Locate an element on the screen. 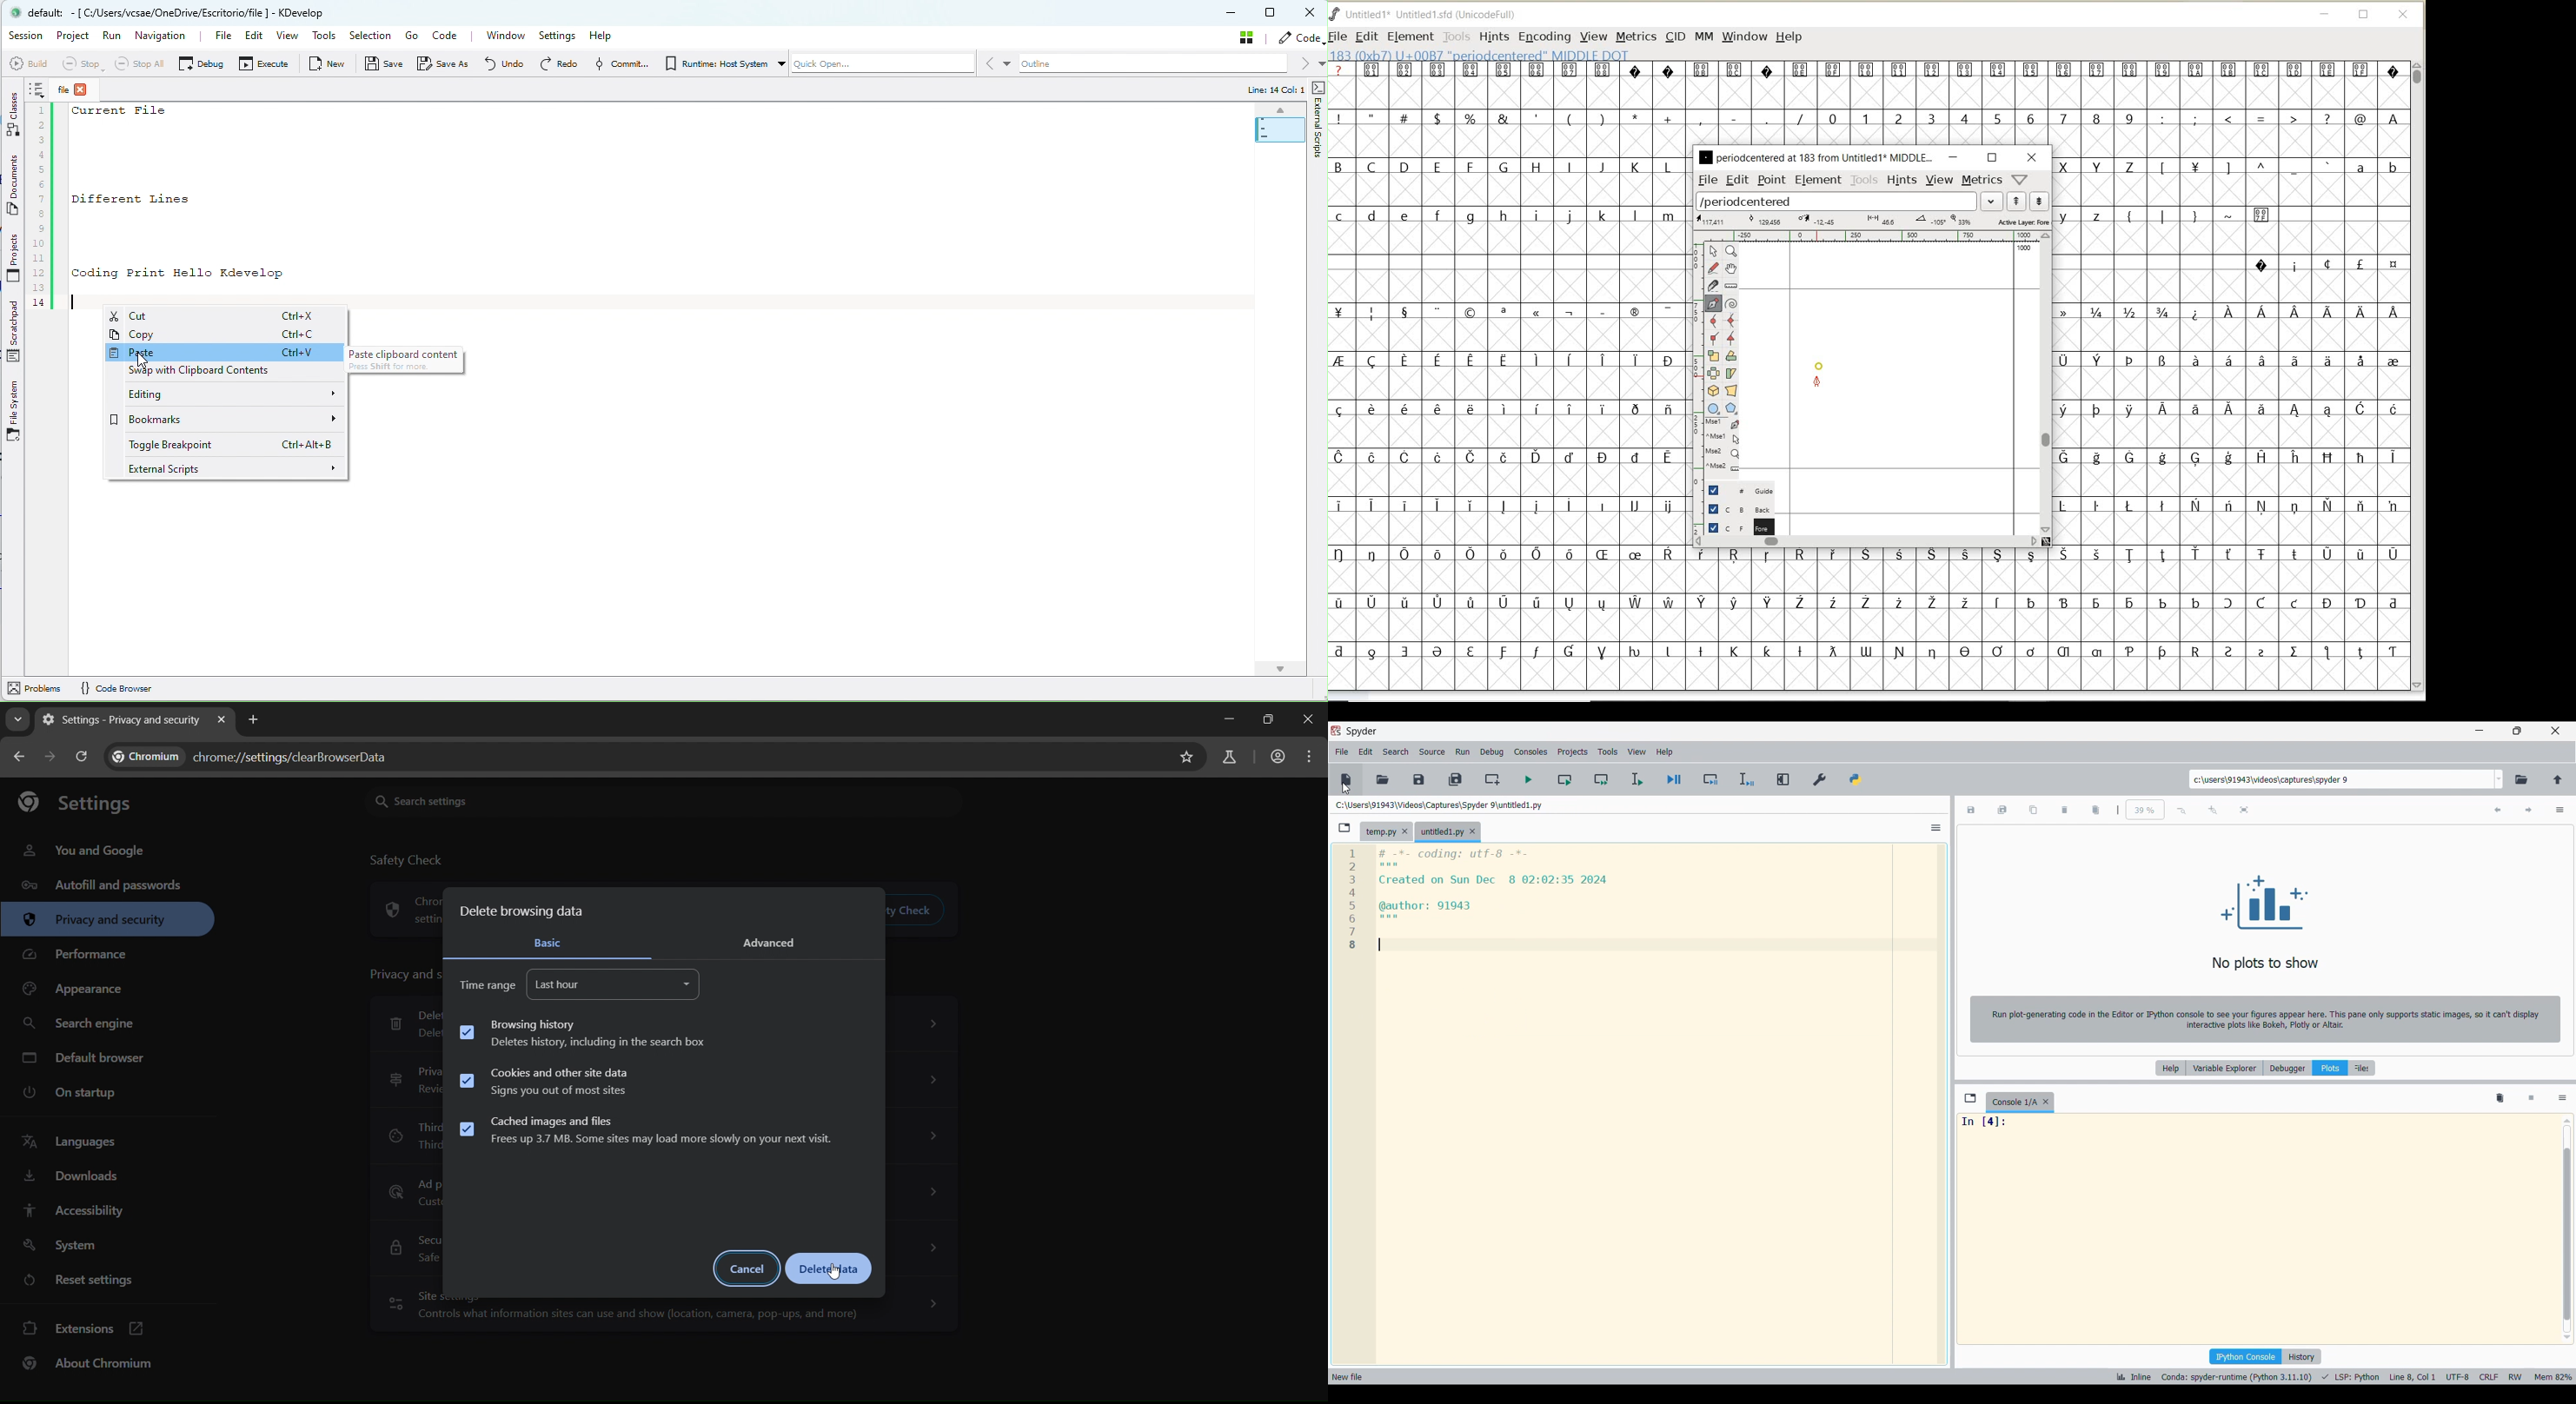  measure a distance, angle between points is located at coordinates (1731, 286).